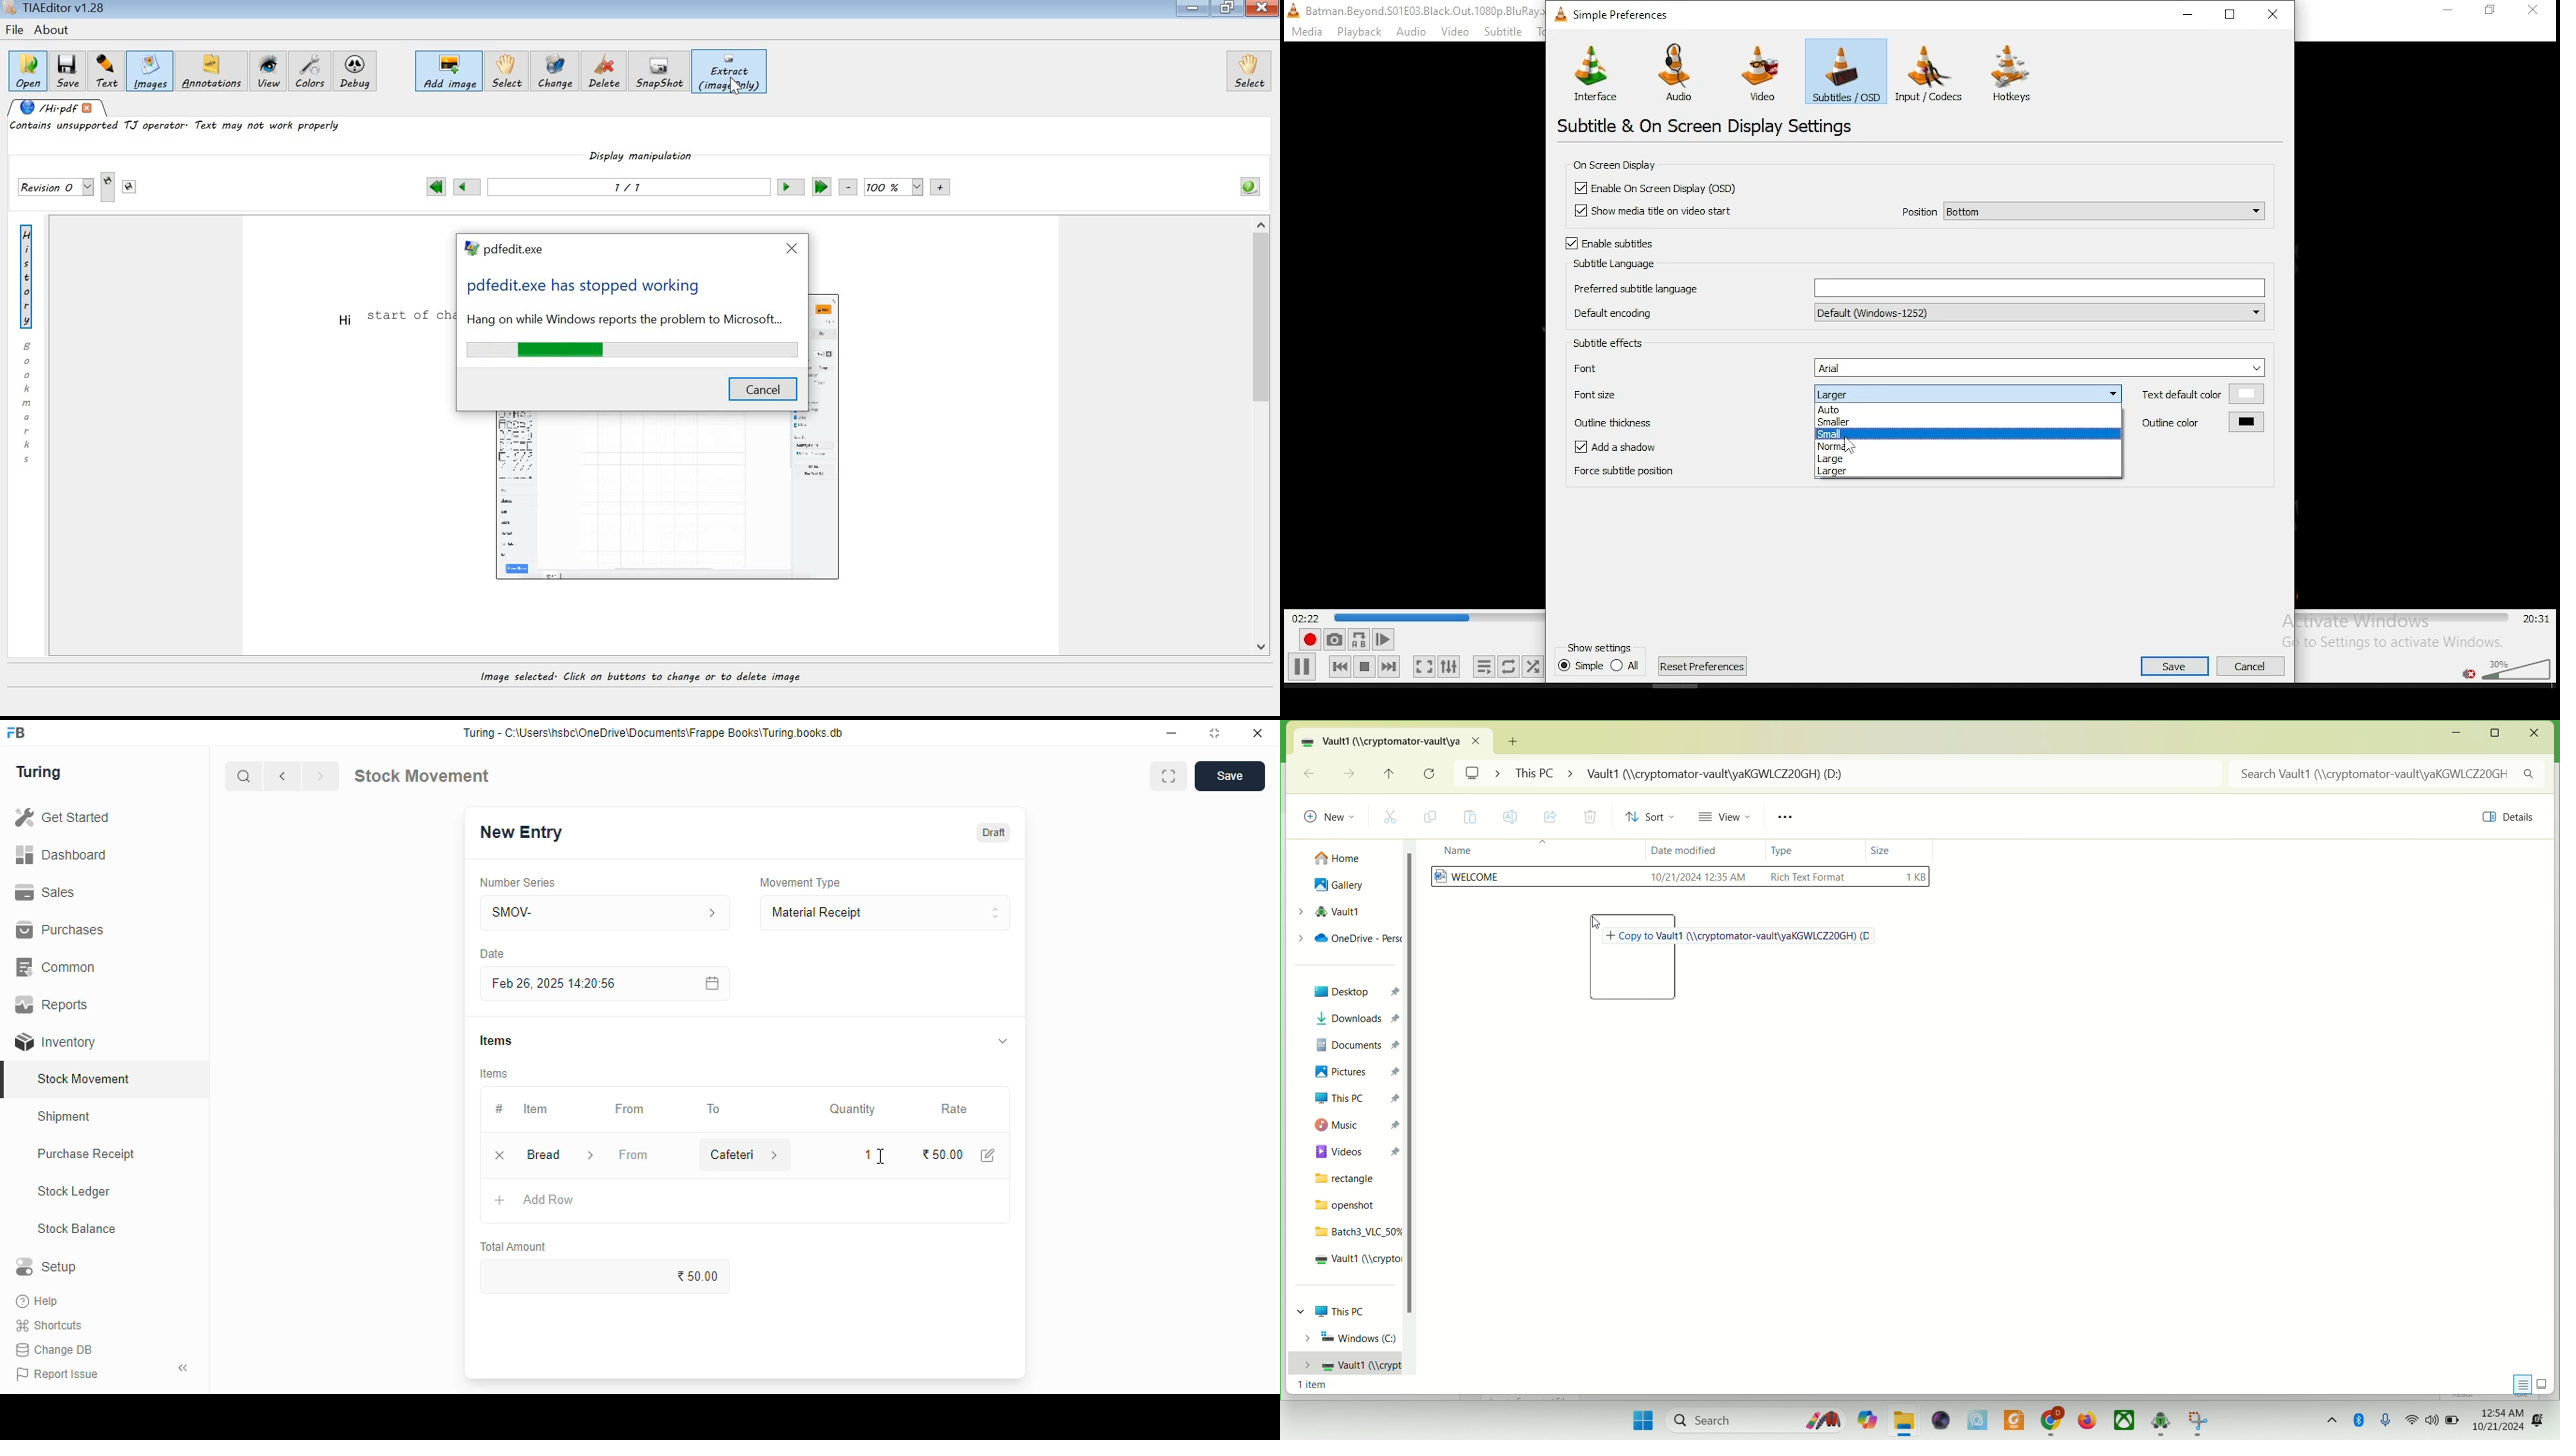  What do you see at coordinates (1977, 1420) in the screenshot?
I see `MSI center Pro` at bounding box center [1977, 1420].